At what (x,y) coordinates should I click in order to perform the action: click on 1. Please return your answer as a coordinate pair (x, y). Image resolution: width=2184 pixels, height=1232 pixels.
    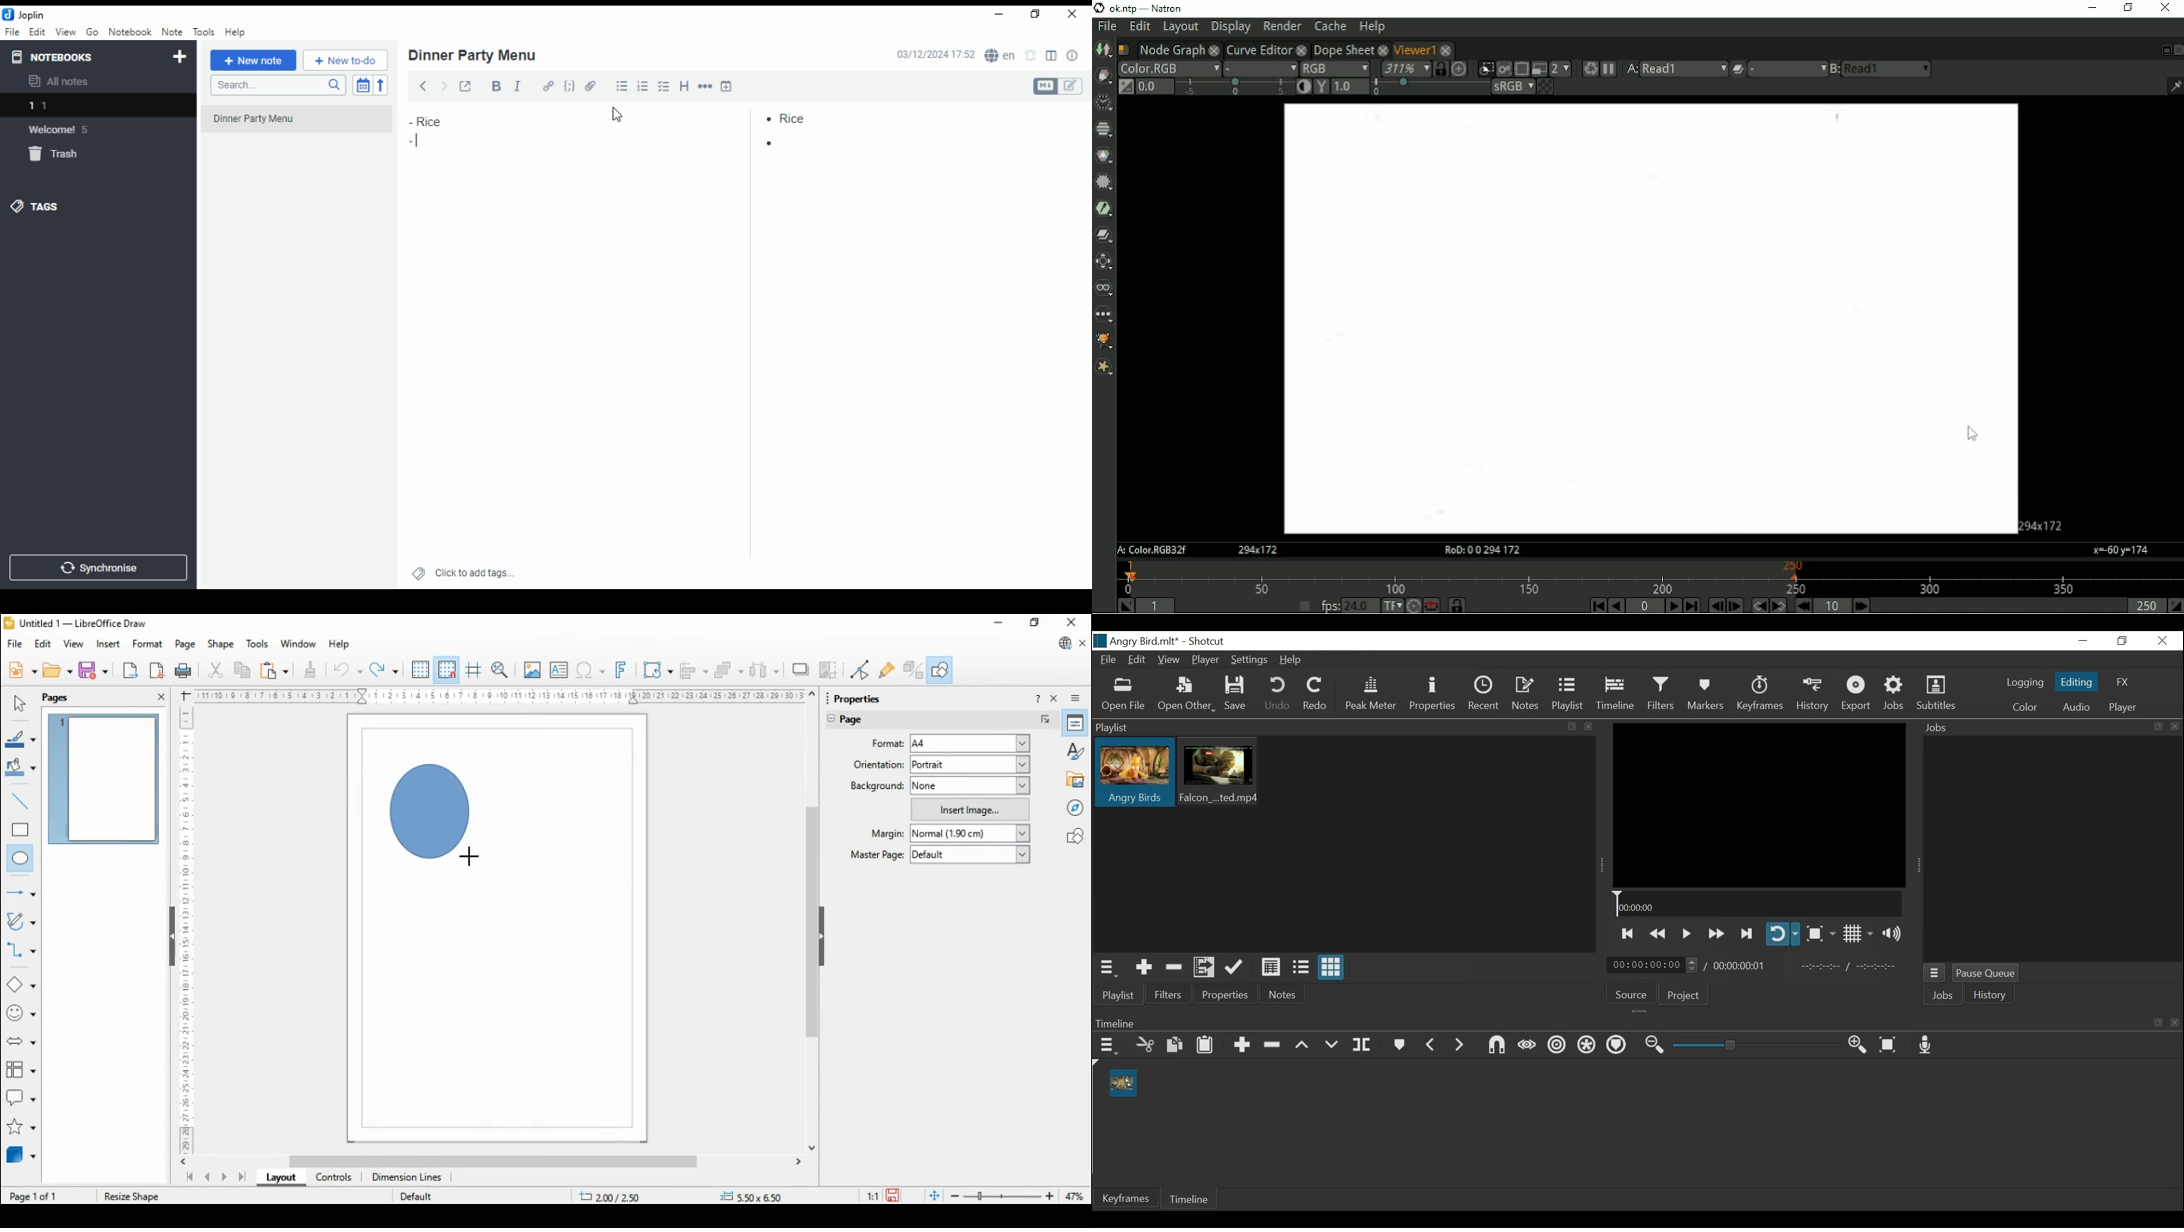
    Looking at the image, I should click on (96, 107).